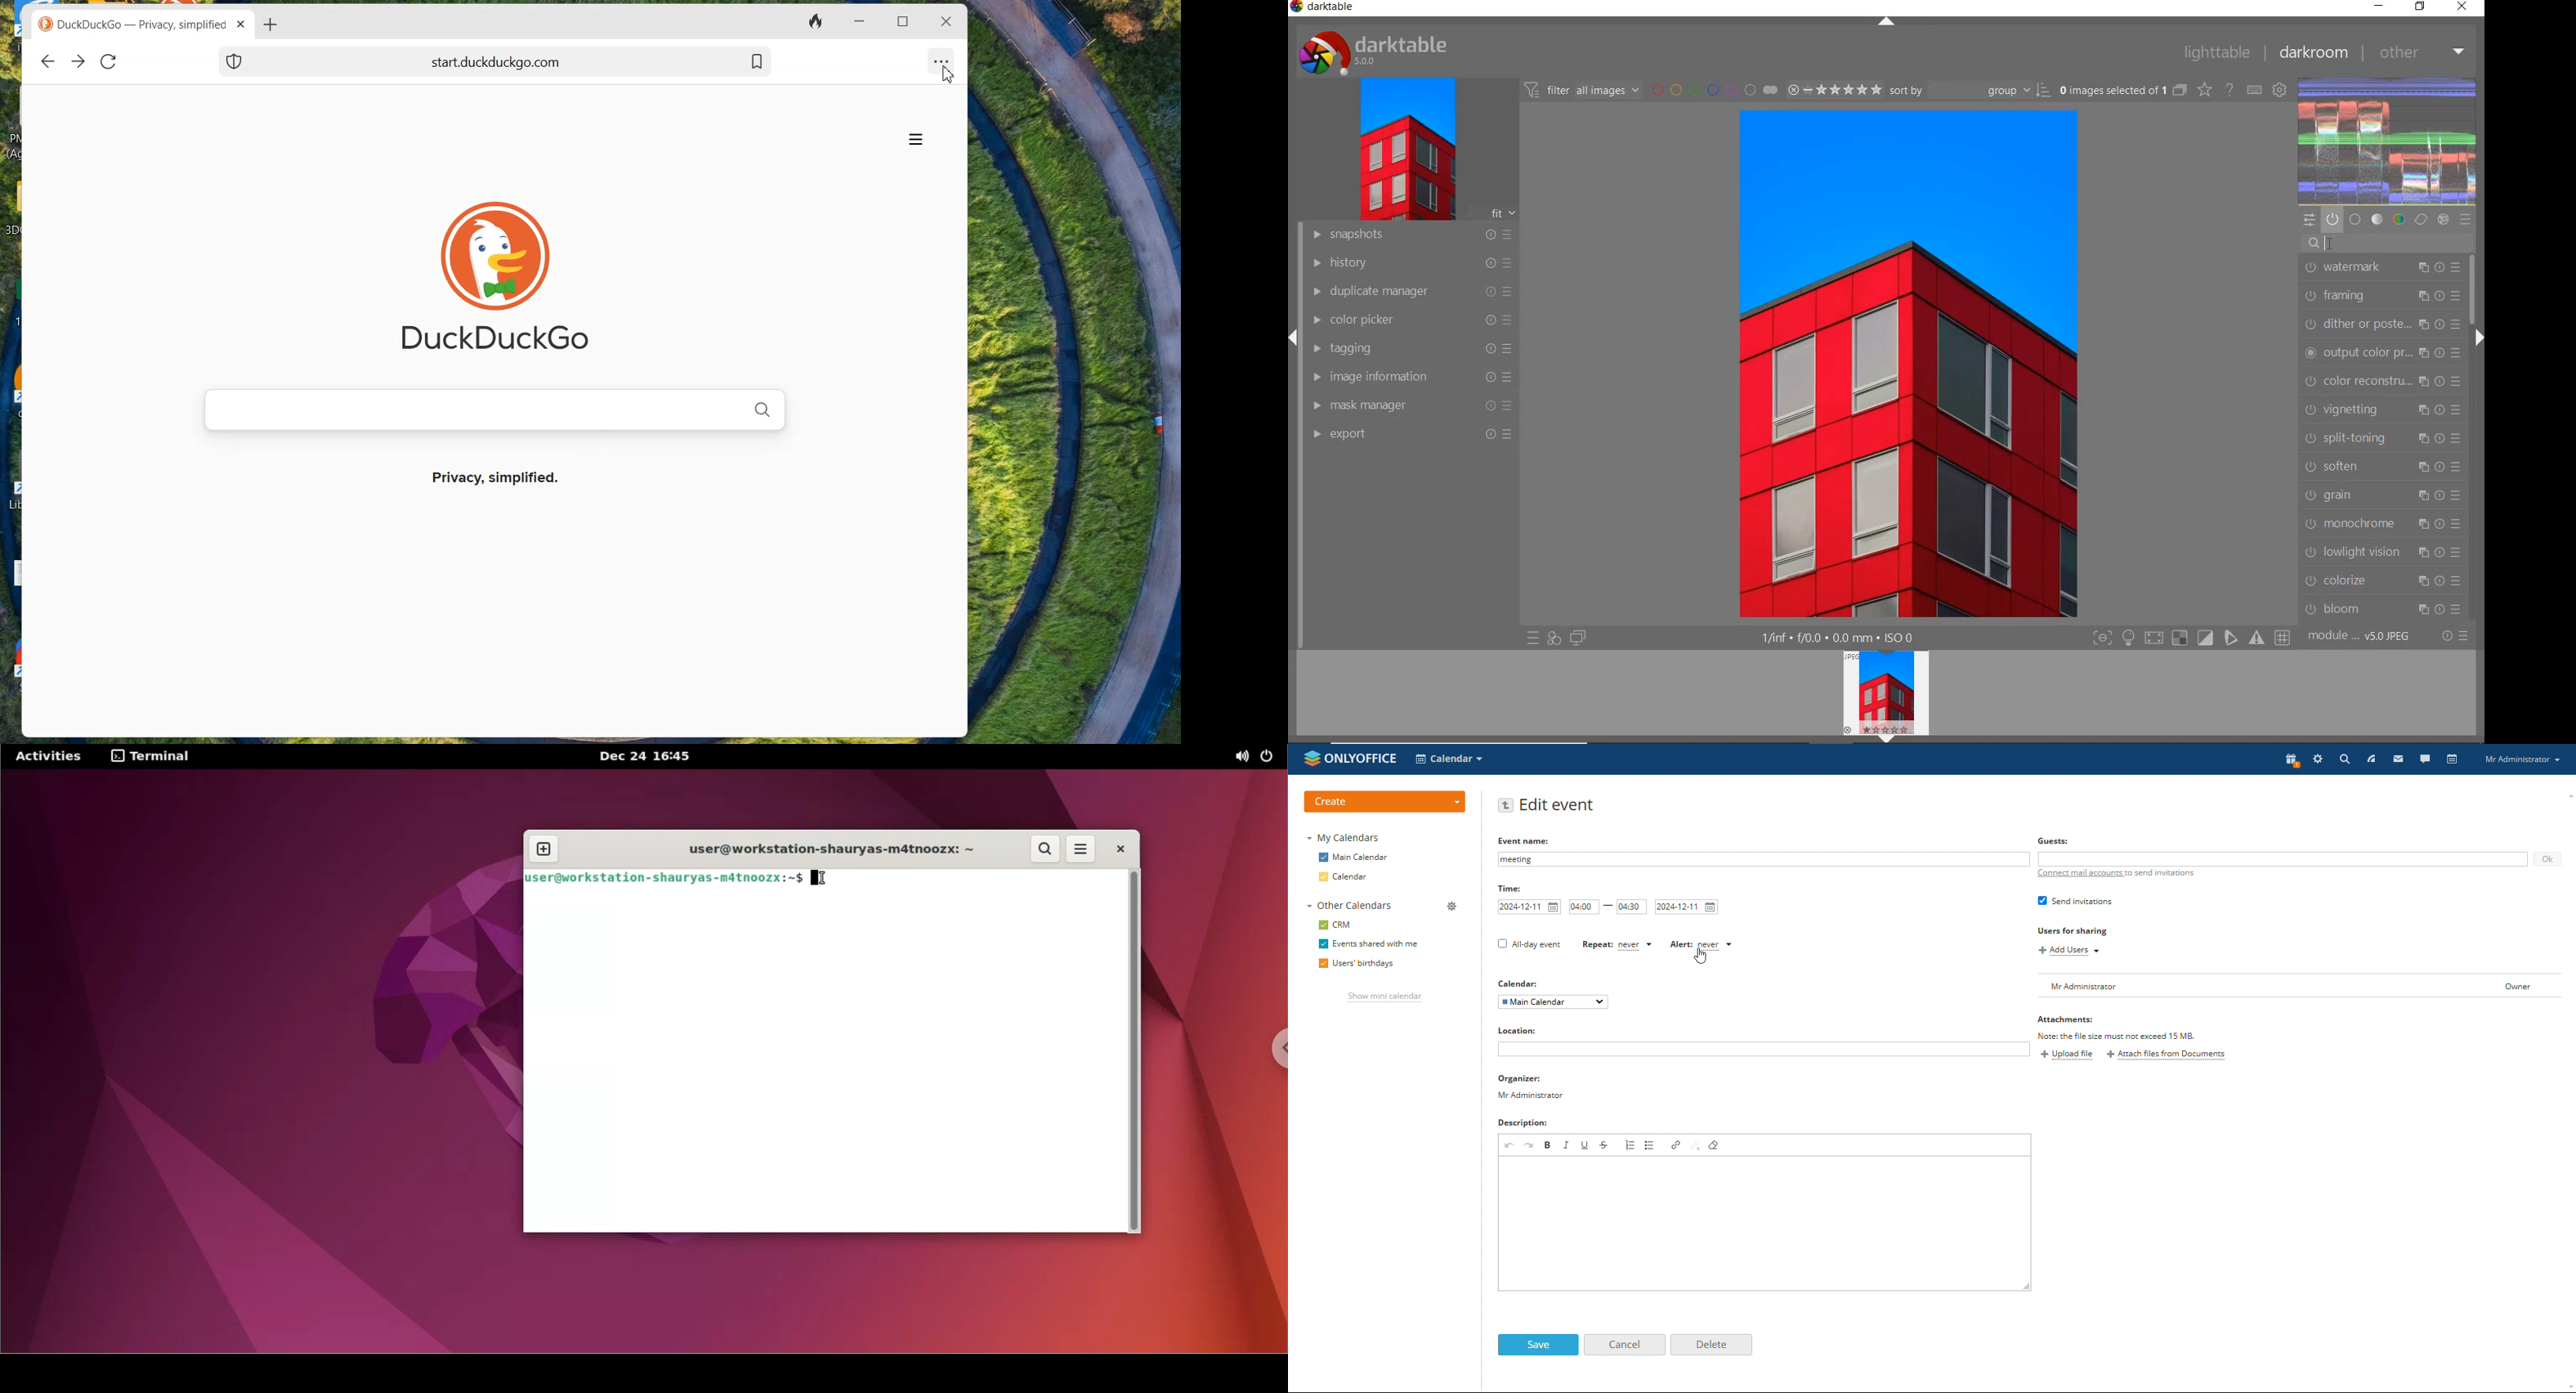  What do you see at coordinates (533, 61) in the screenshot?
I see `start. duckduckgo.com` at bounding box center [533, 61].